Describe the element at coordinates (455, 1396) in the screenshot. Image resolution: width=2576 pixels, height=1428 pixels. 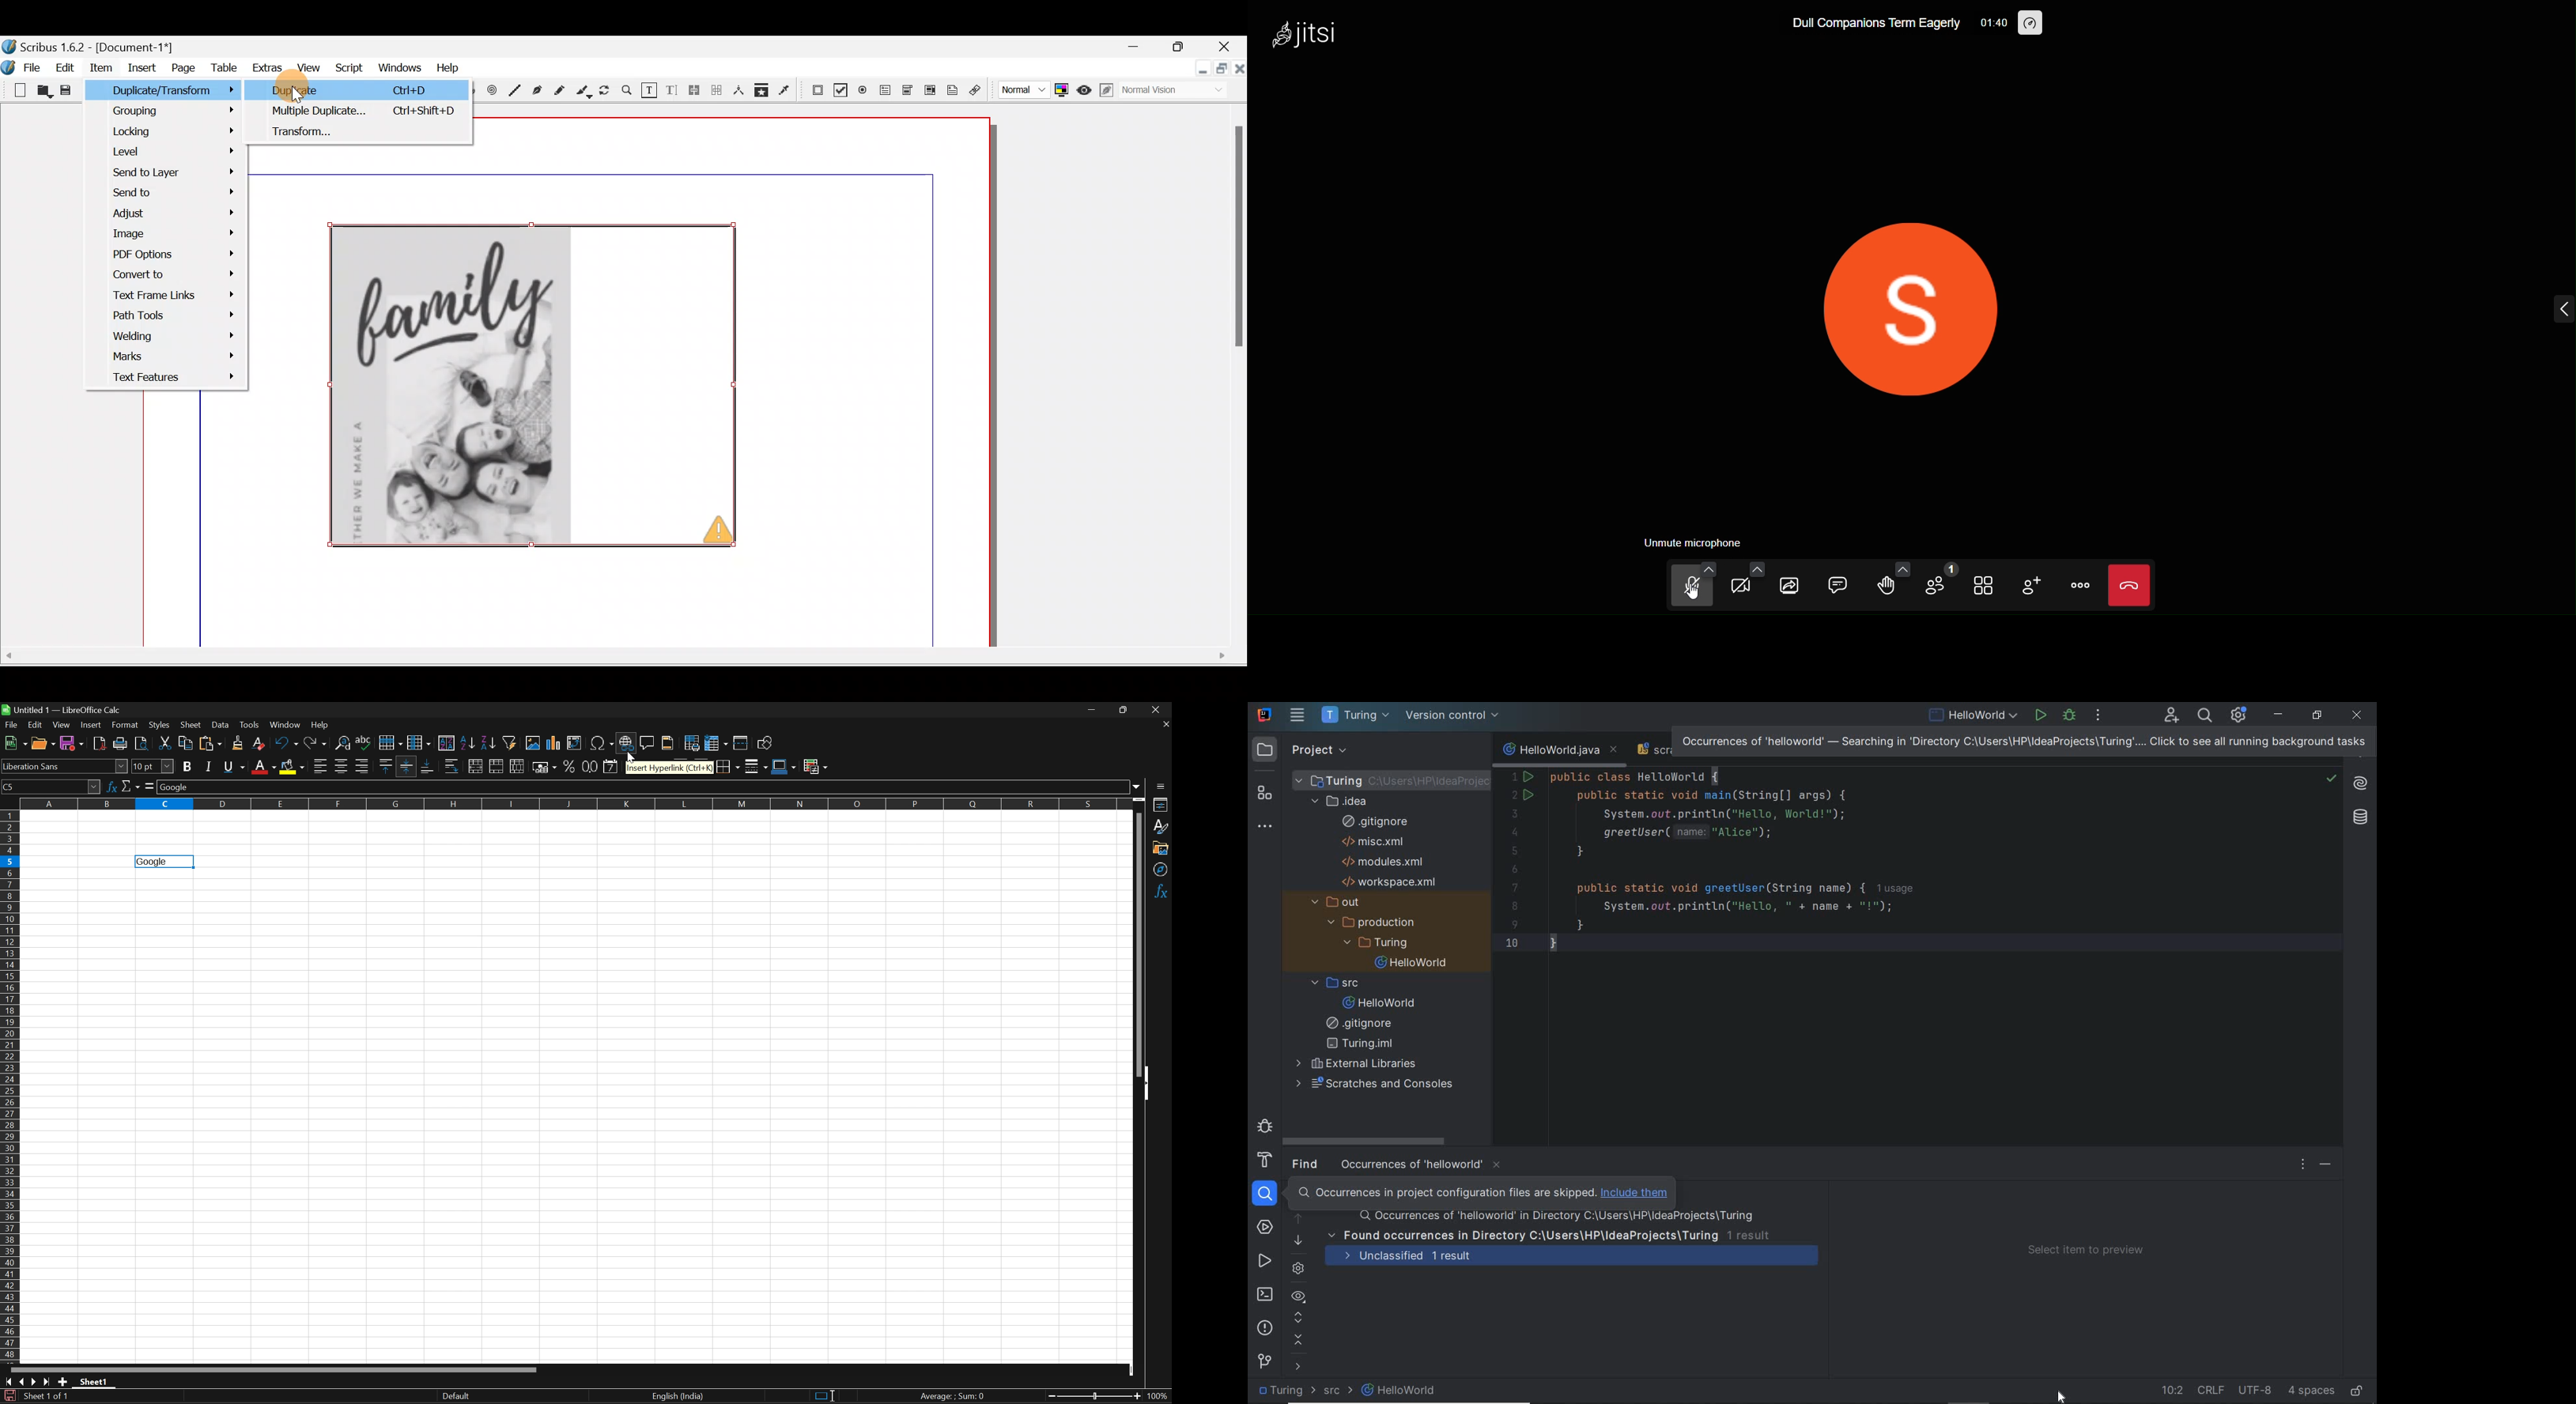
I see `Default` at that location.